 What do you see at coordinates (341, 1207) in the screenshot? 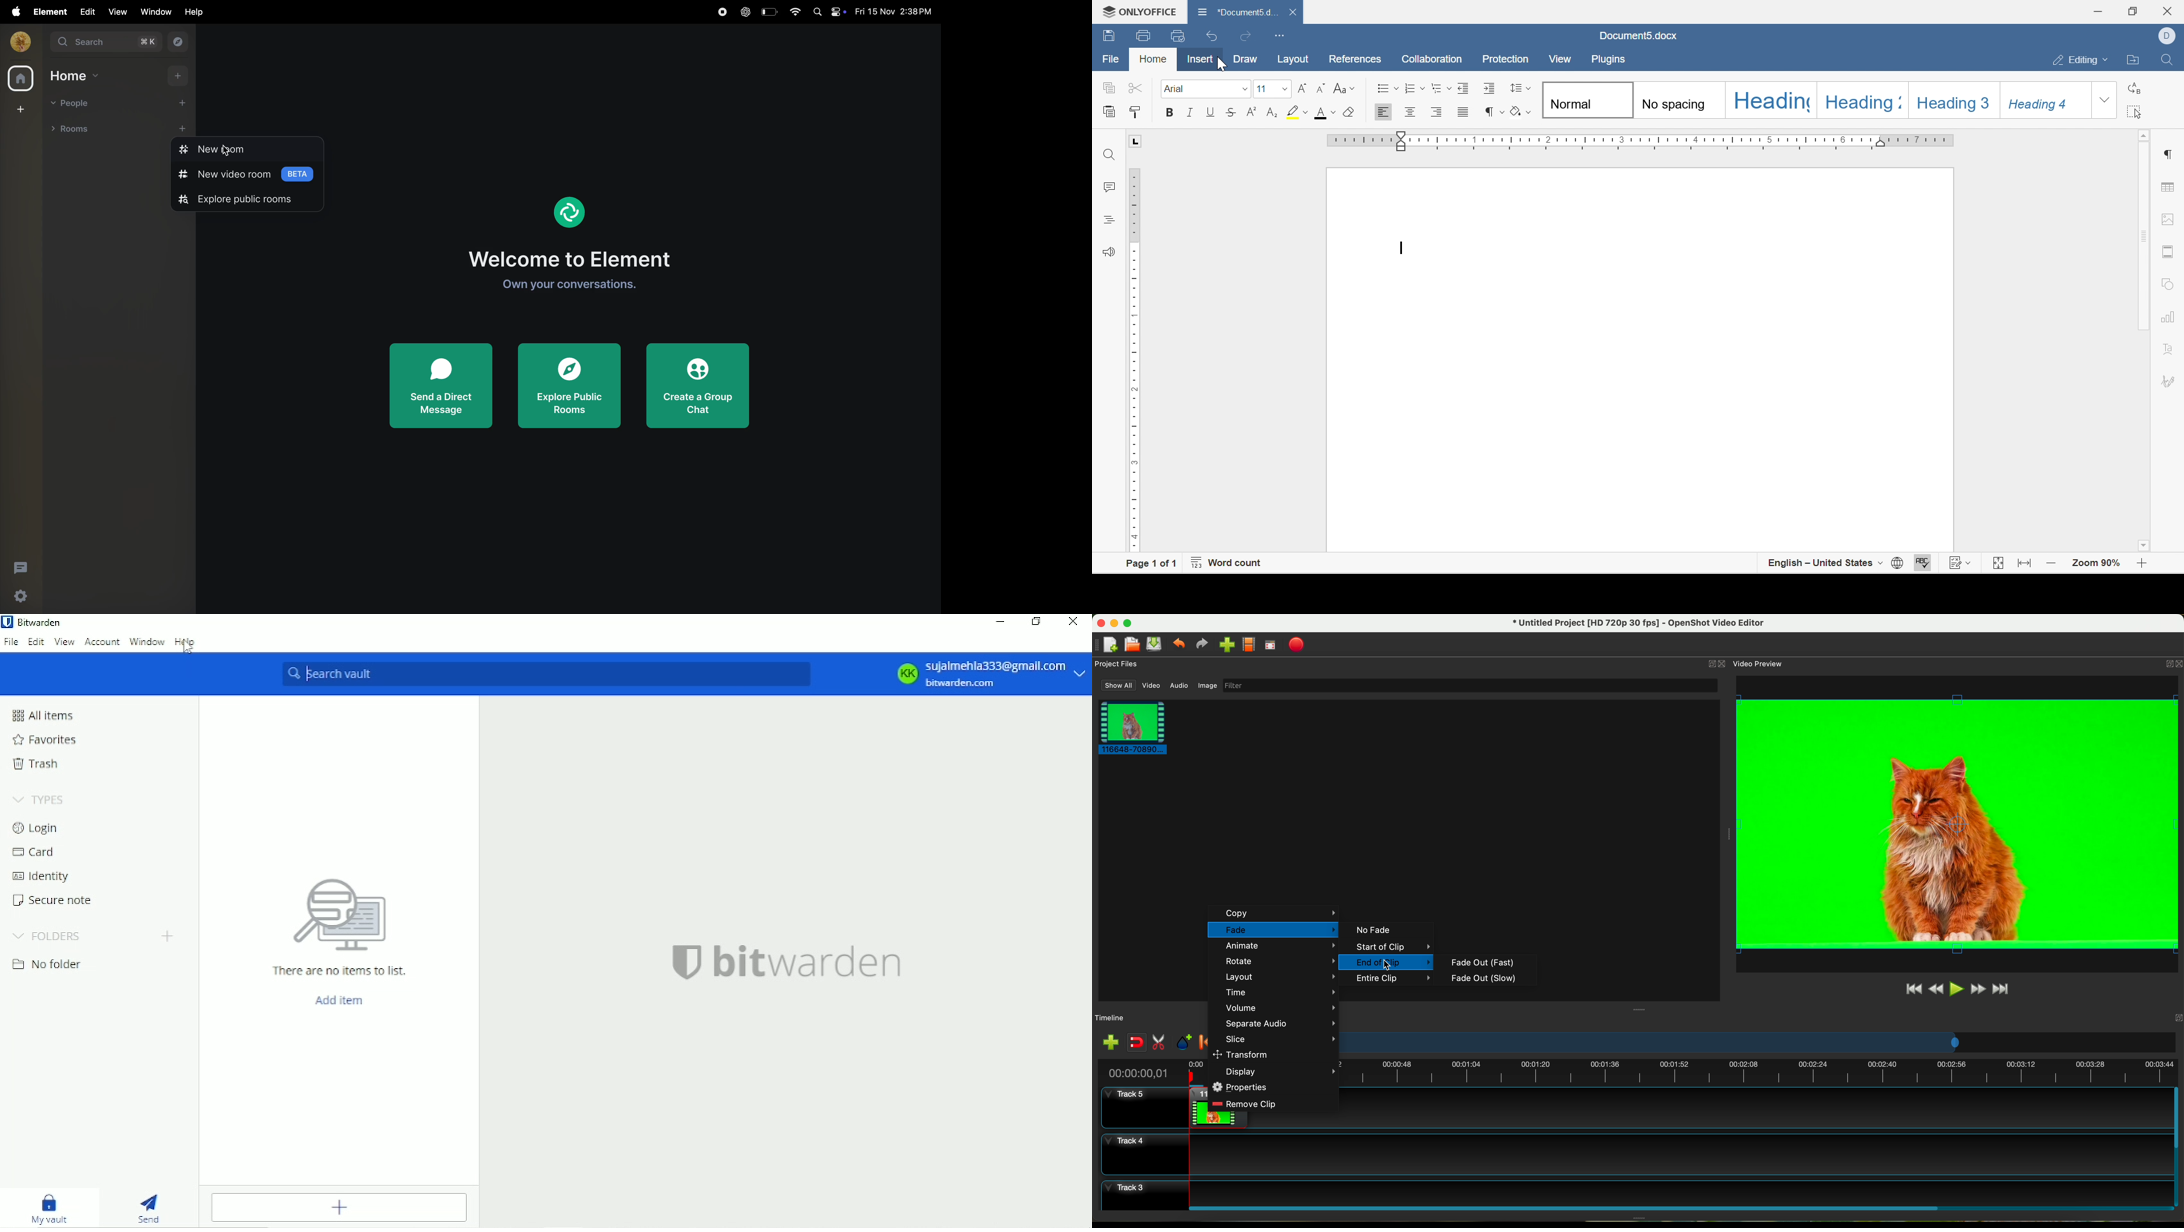
I see `Add item` at bounding box center [341, 1207].